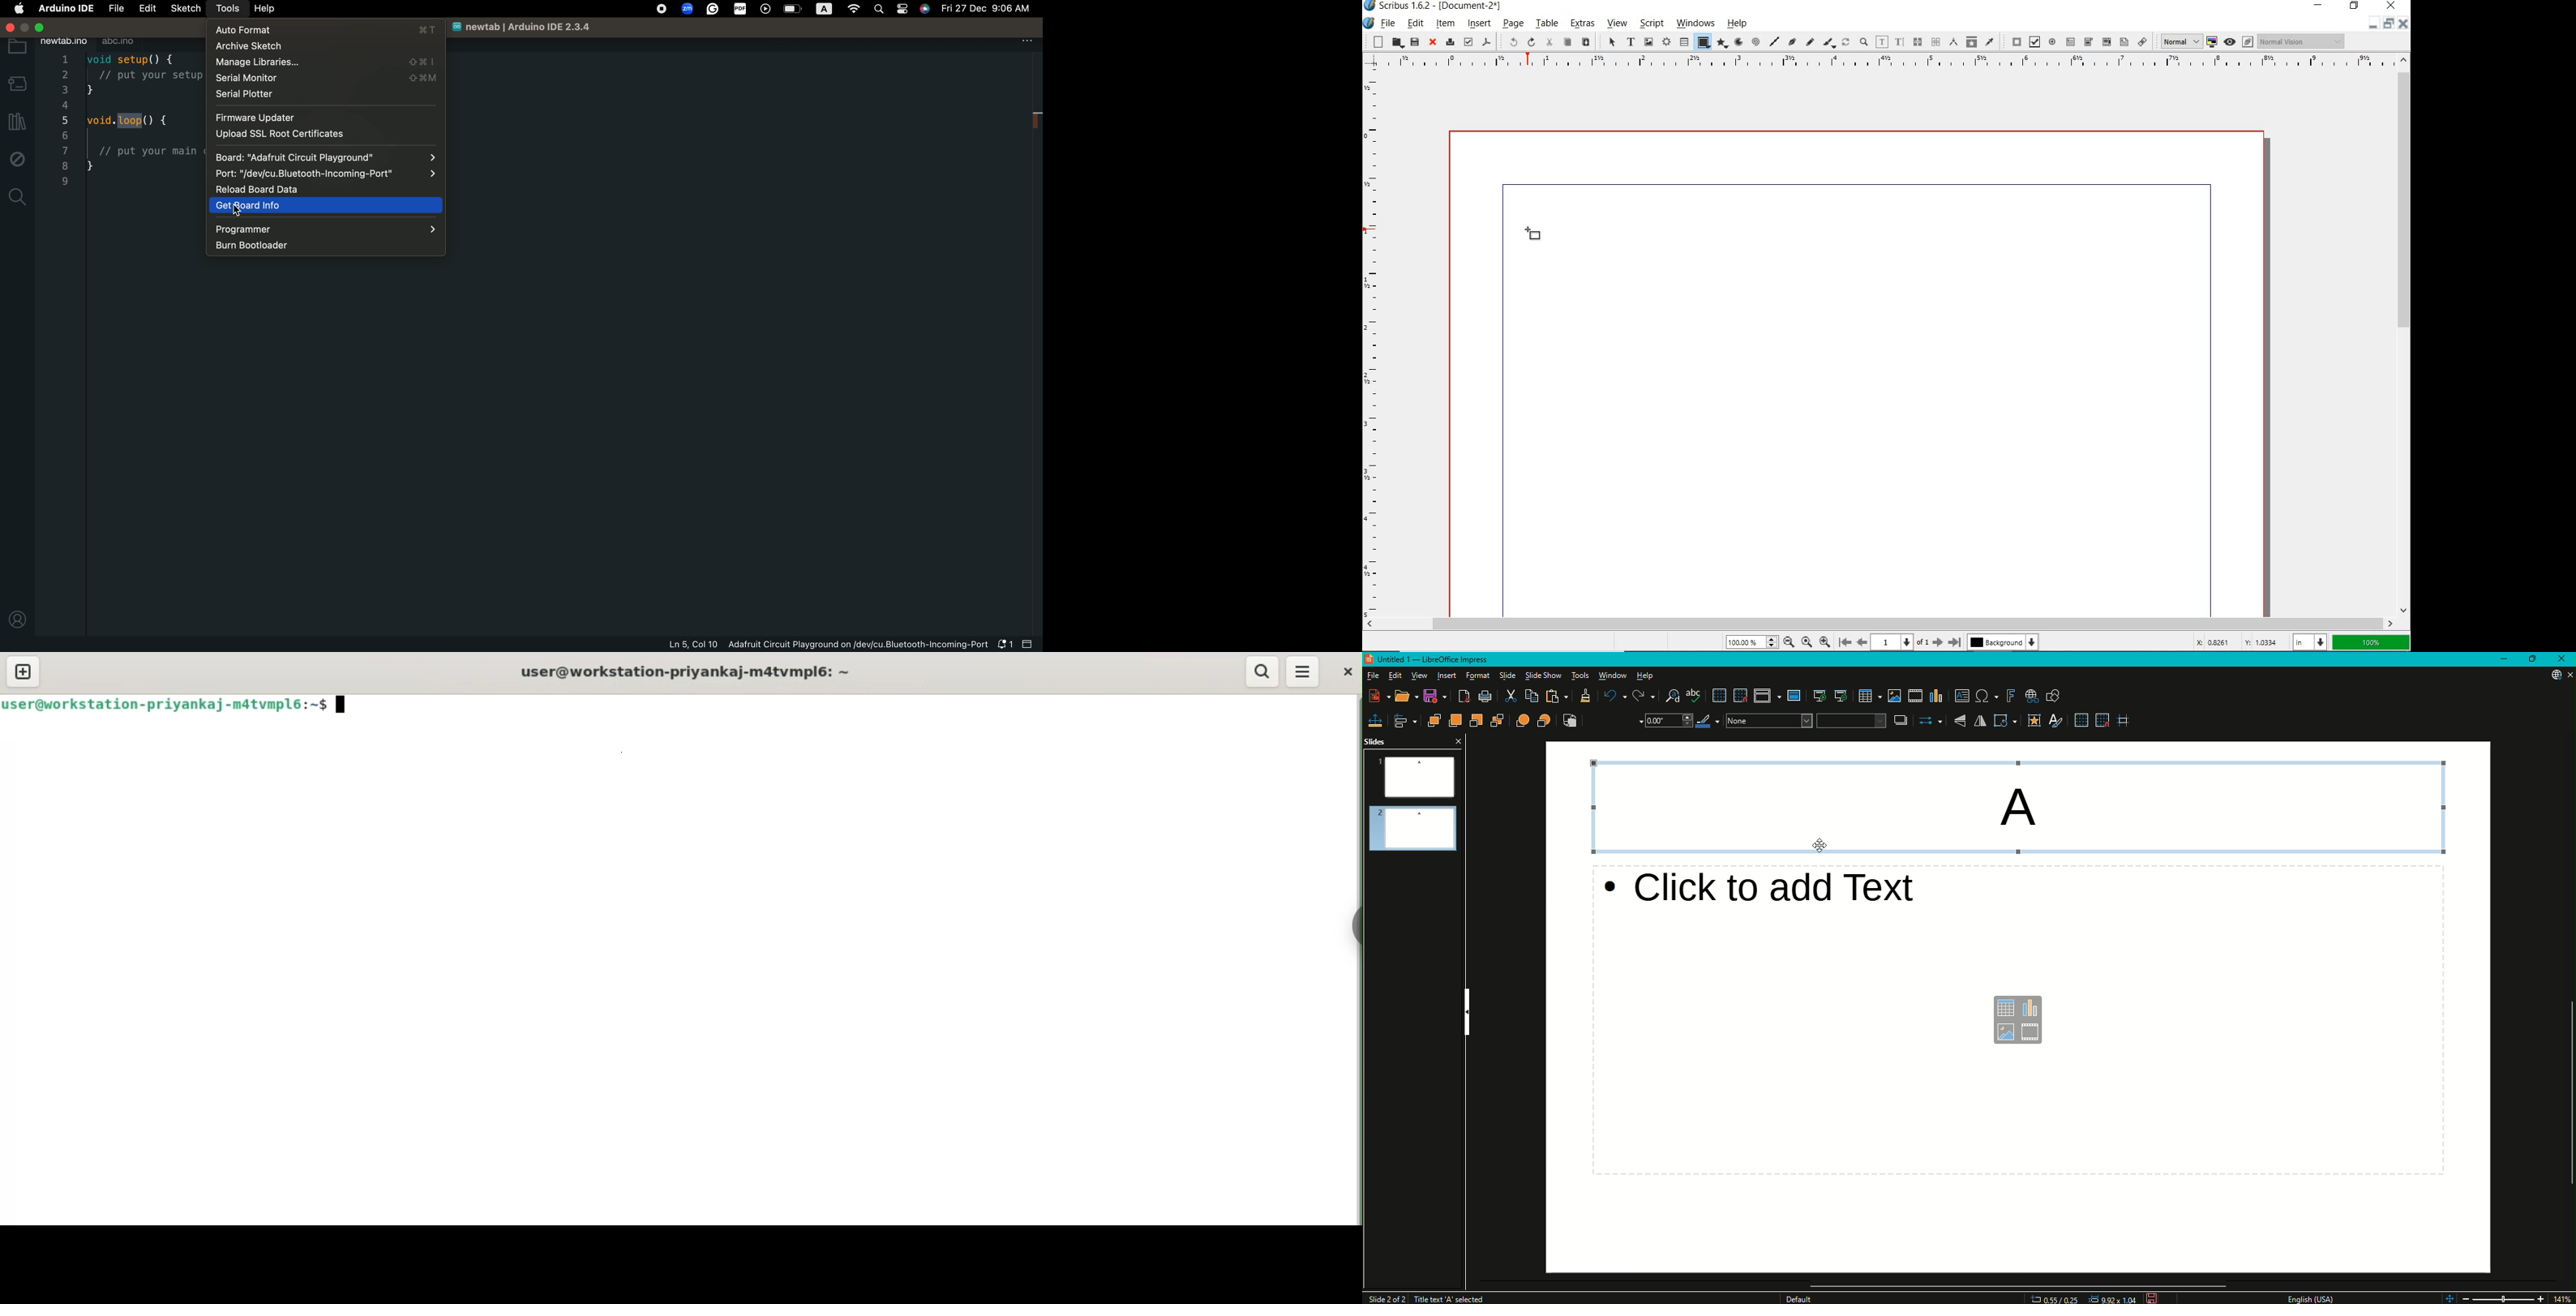 Image resolution: width=2576 pixels, height=1316 pixels. Describe the element at coordinates (1757, 42) in the screenshot. I see `spiral` at that location.